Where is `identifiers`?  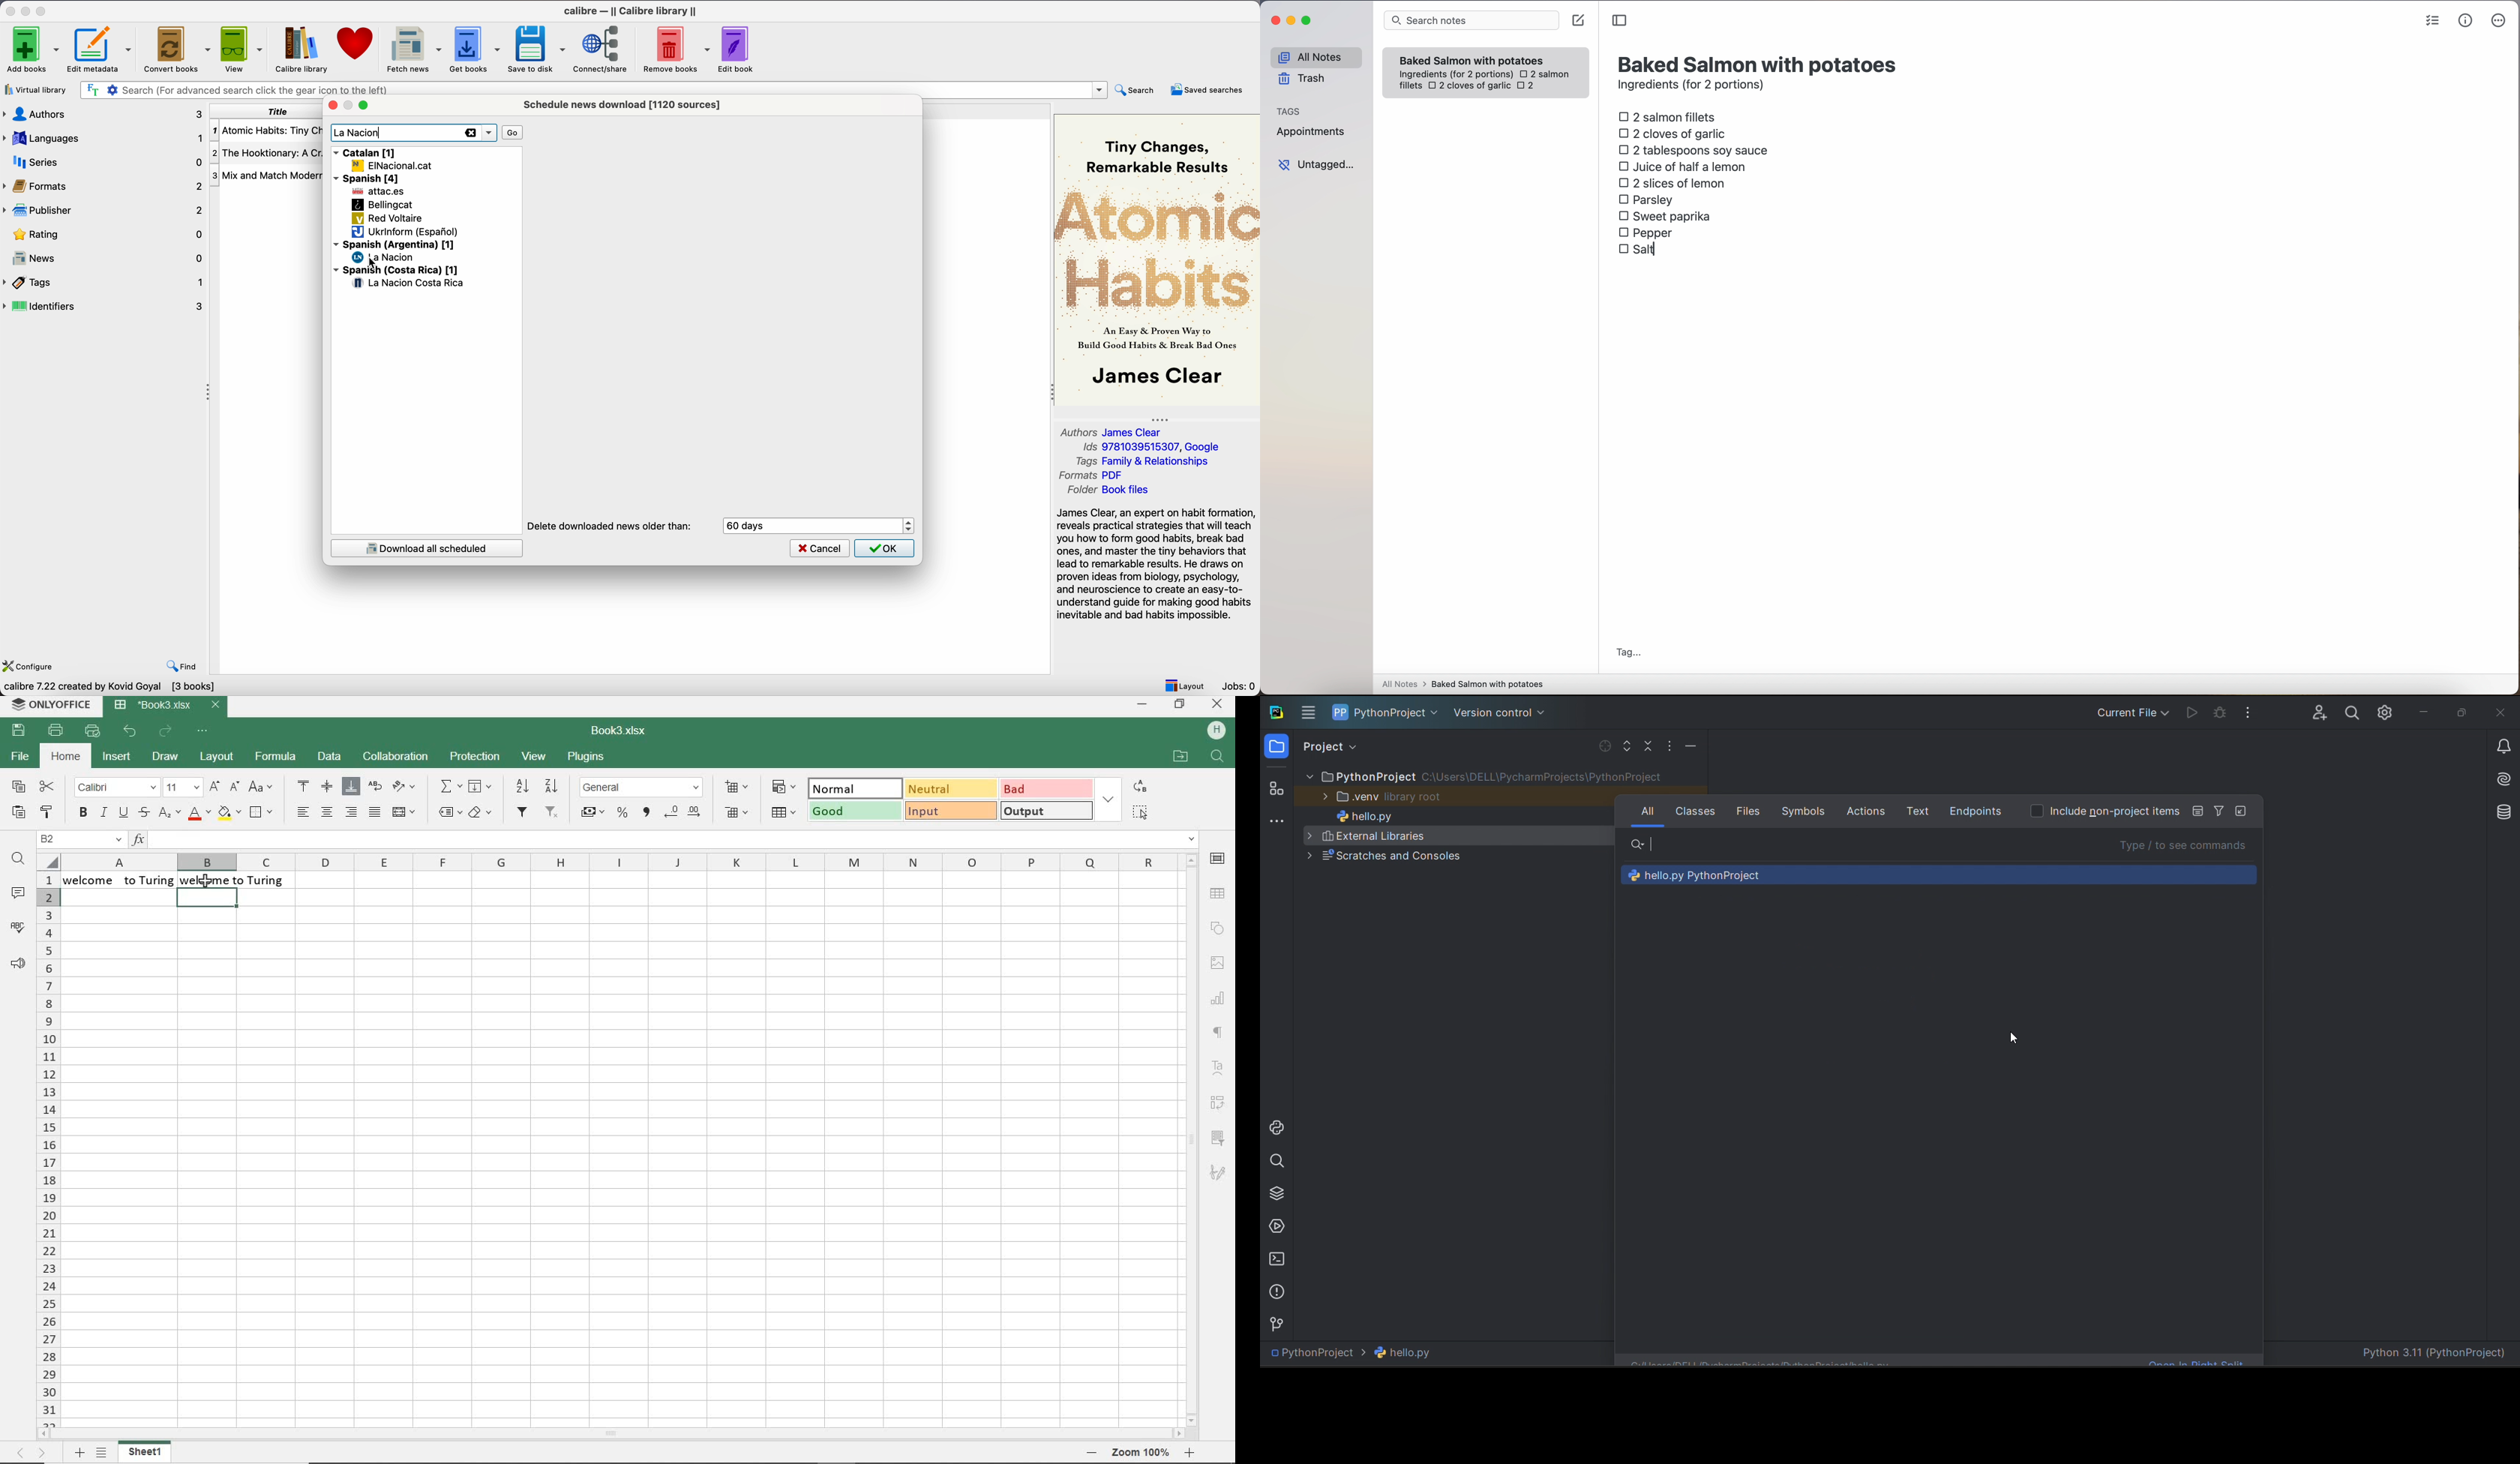 identifiers is located at coordinates (105, 307).